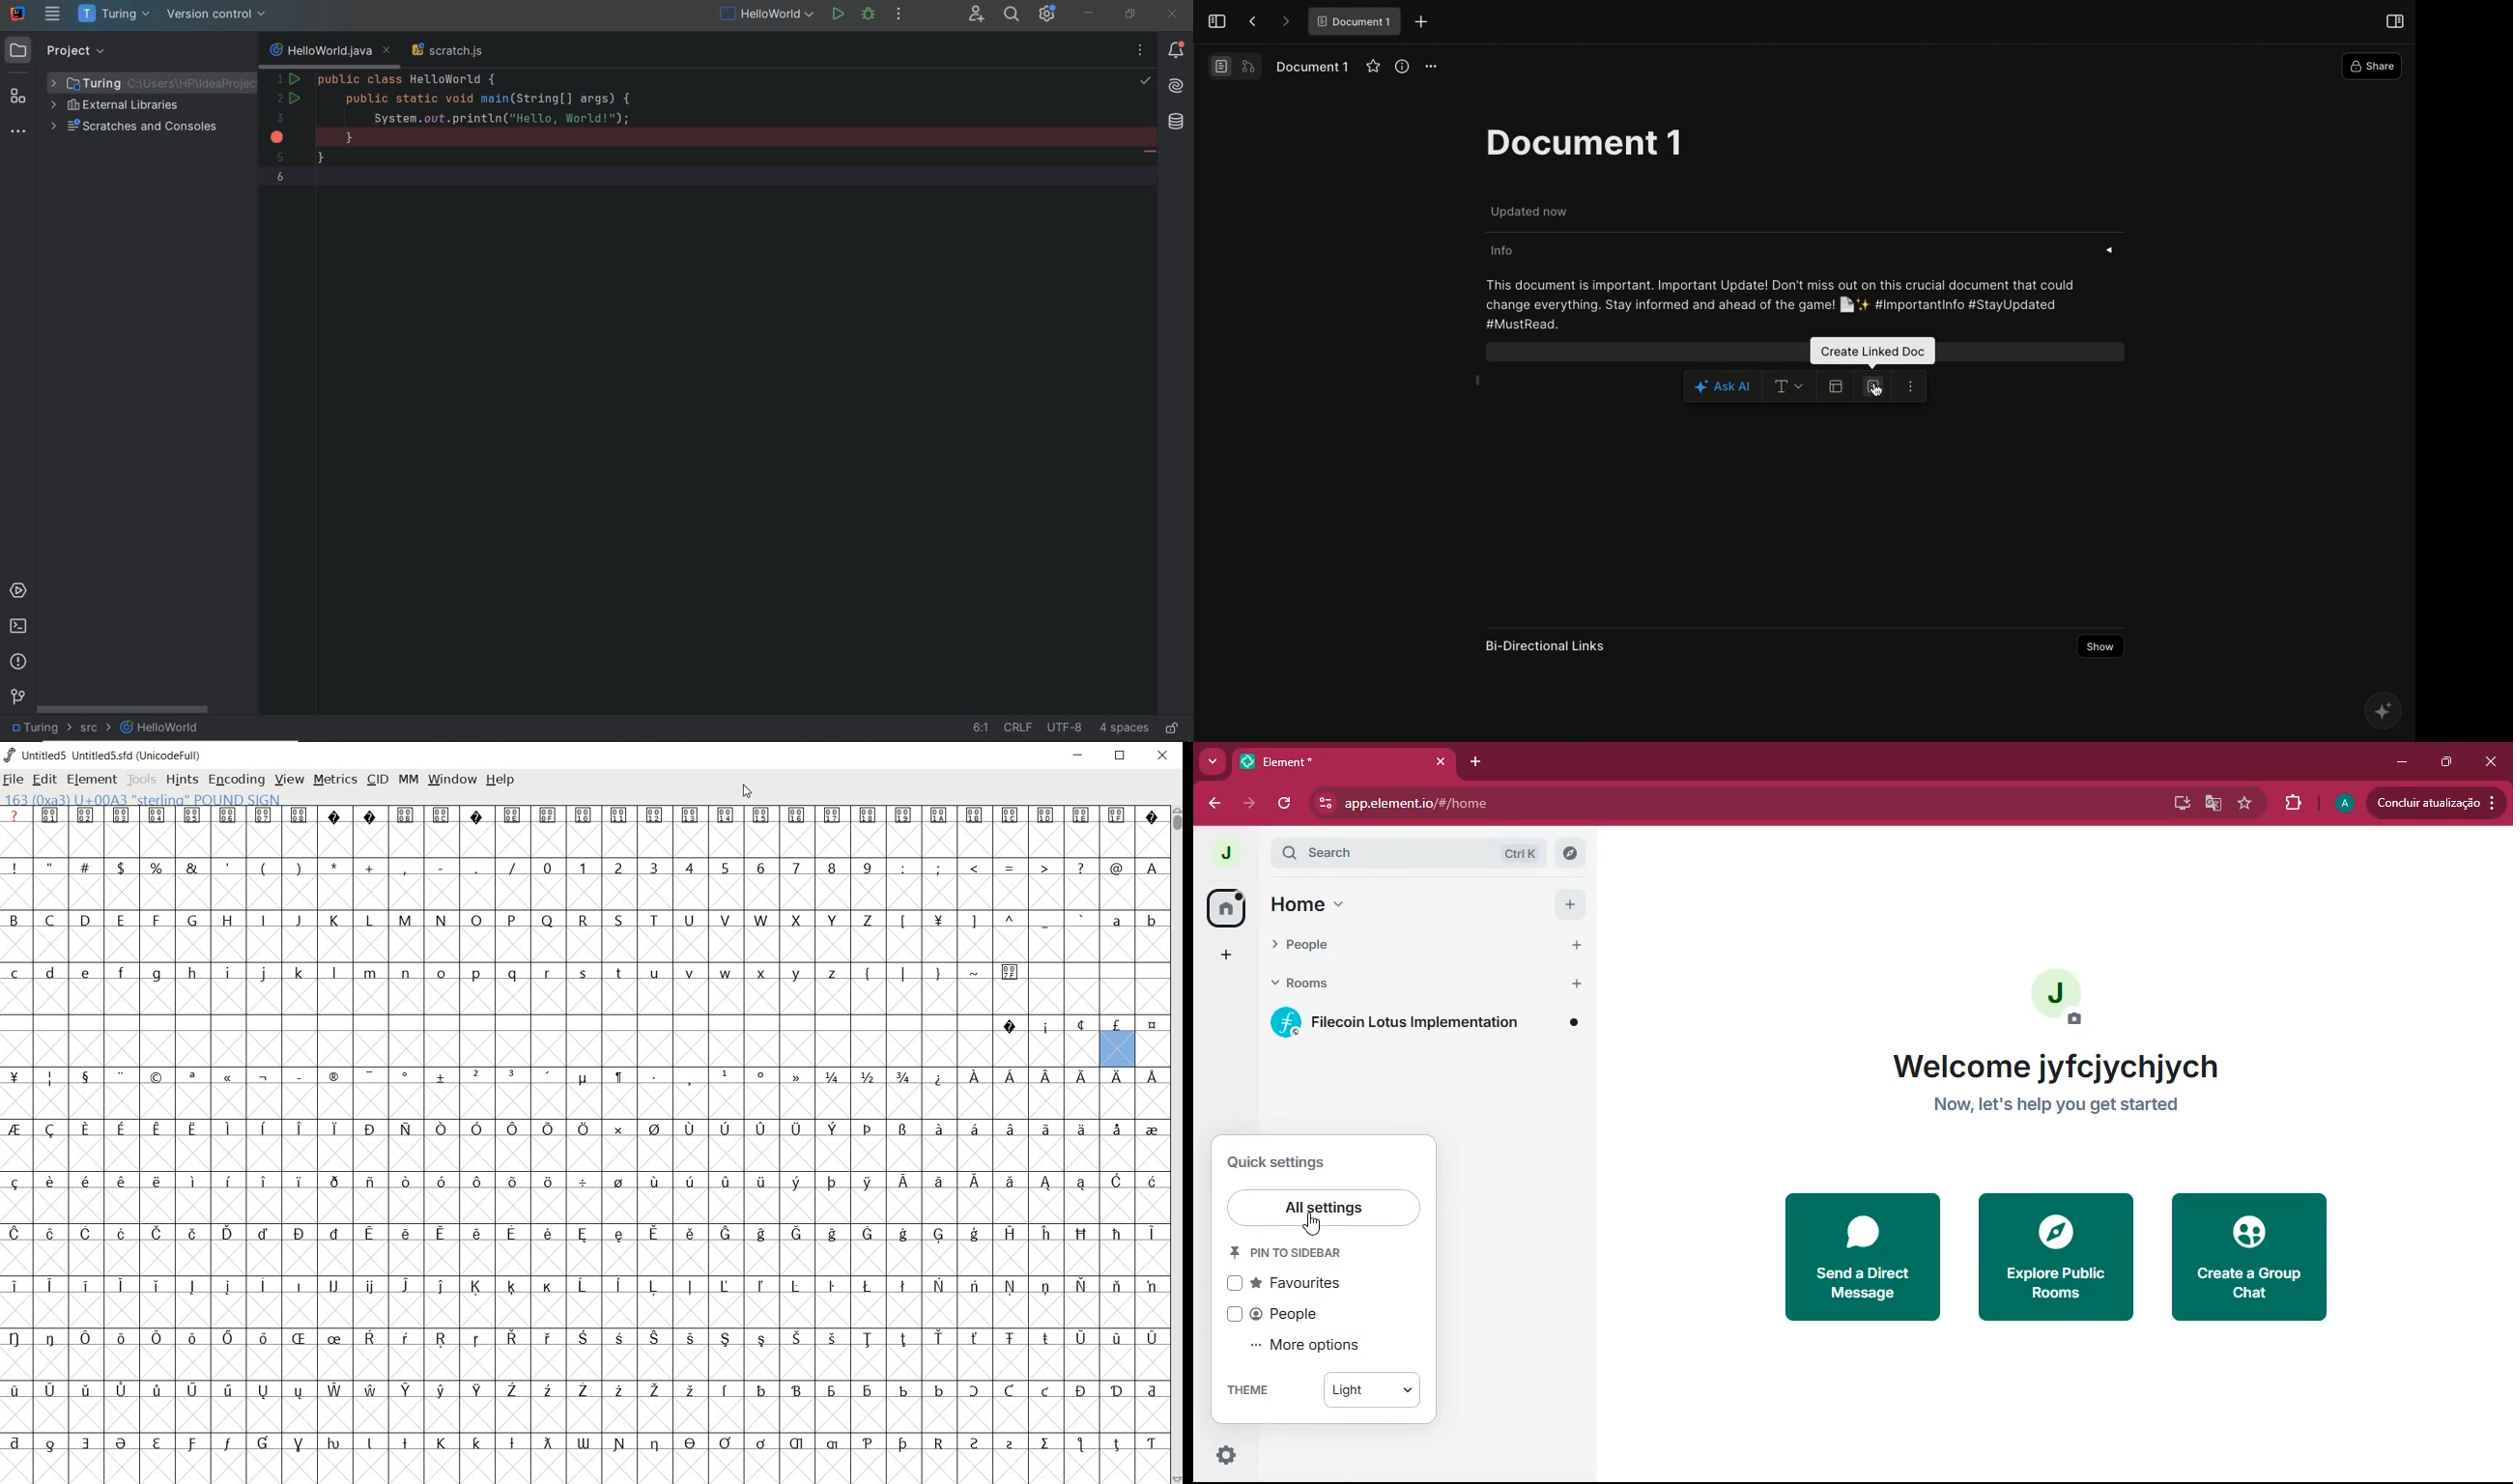 This screenshot has height=1484, width=2520. I want to click on x, so click(763, 973).